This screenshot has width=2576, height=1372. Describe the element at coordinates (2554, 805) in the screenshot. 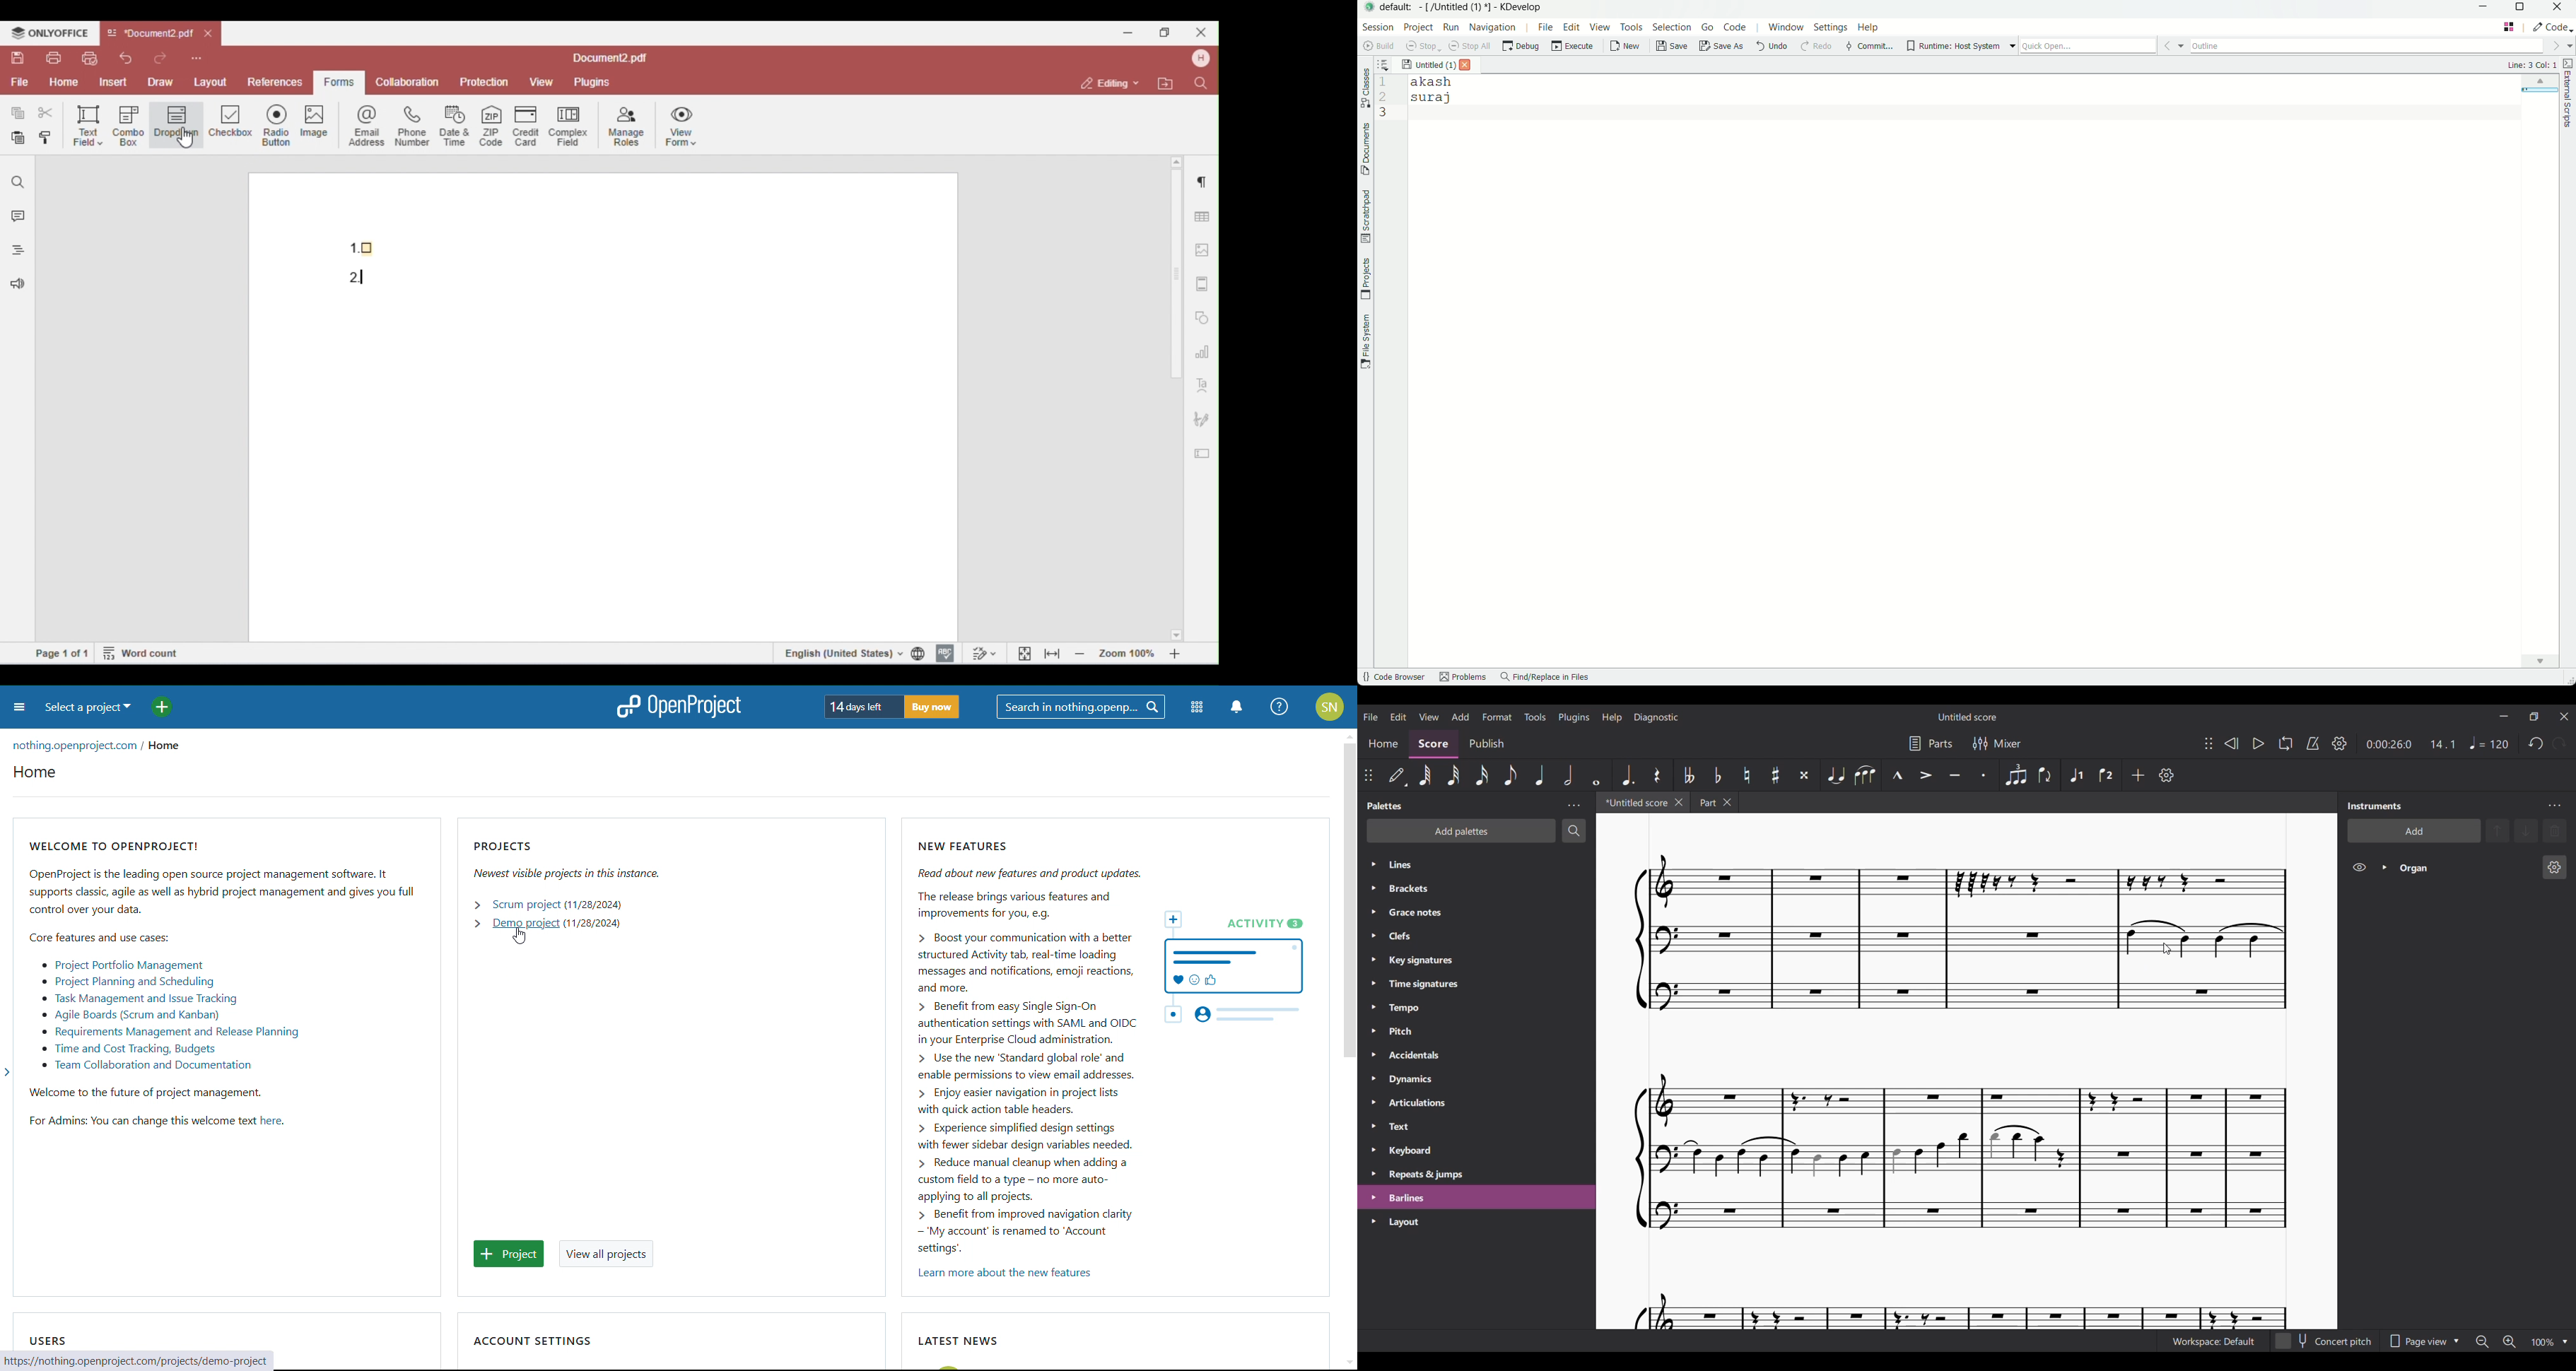

I see `Instruments panel settings` at that location.